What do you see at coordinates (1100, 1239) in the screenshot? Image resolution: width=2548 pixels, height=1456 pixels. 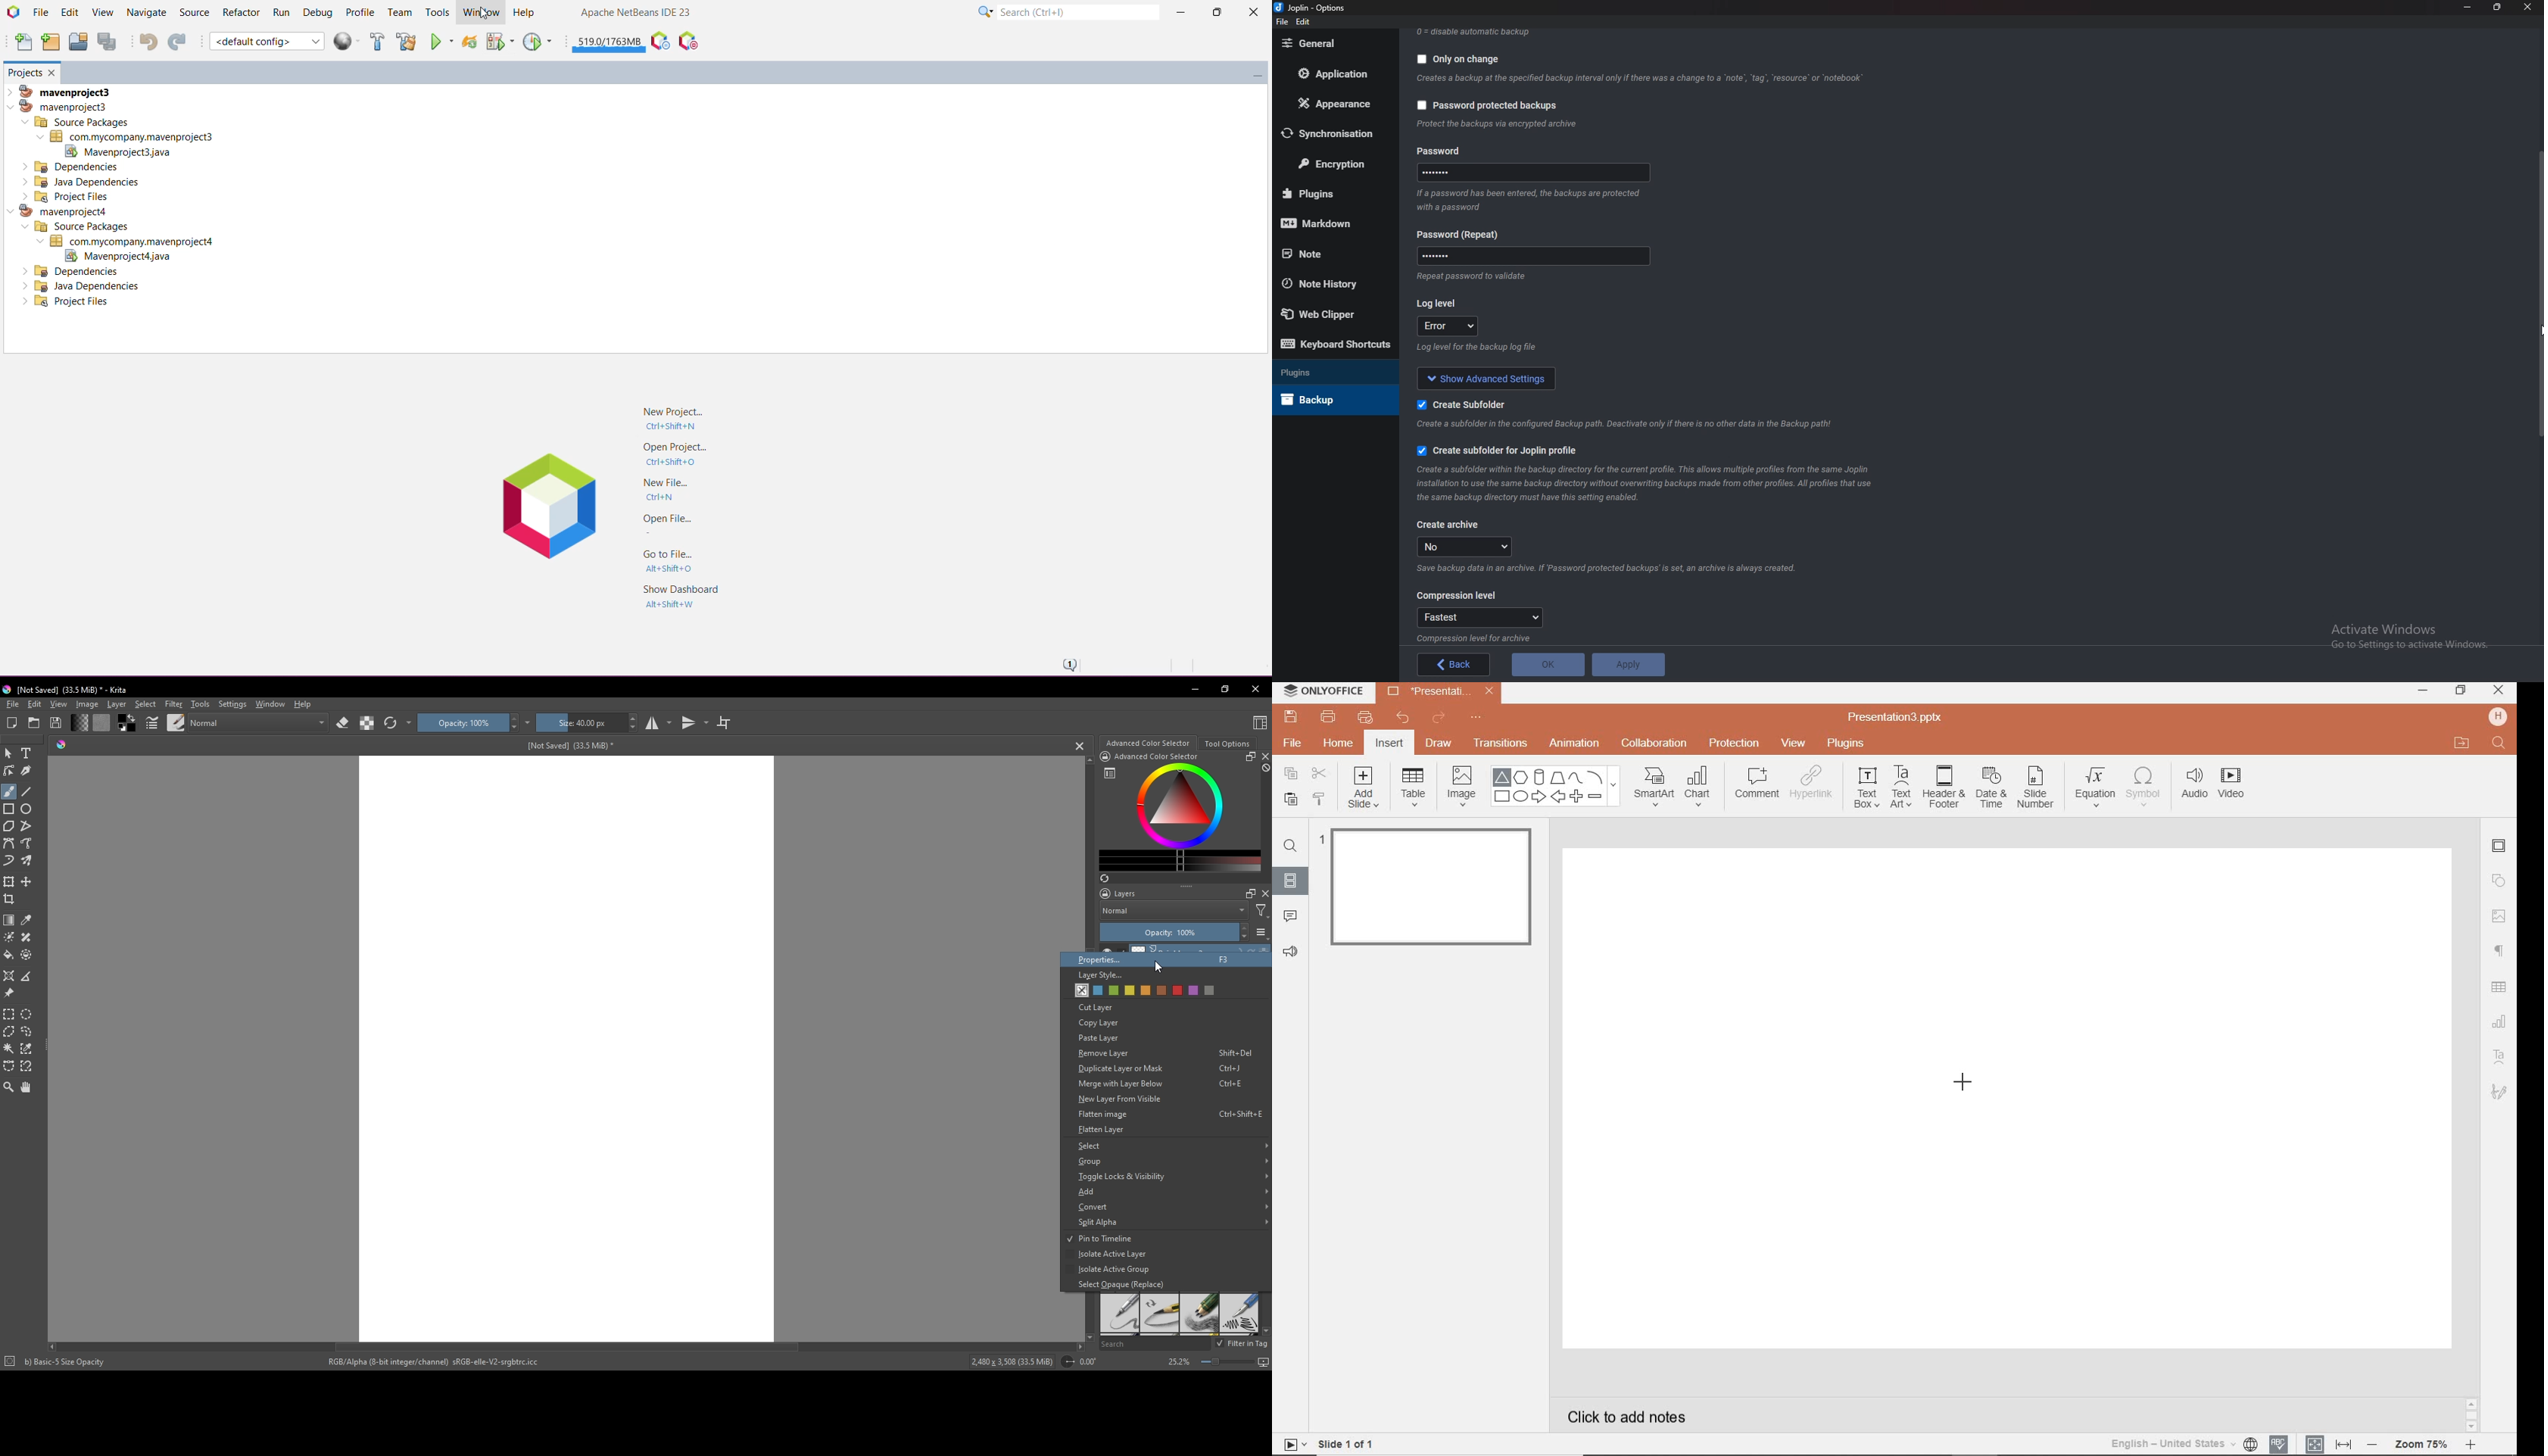 I see `Pin to Timeline` at bounding box center [1100, 1239].